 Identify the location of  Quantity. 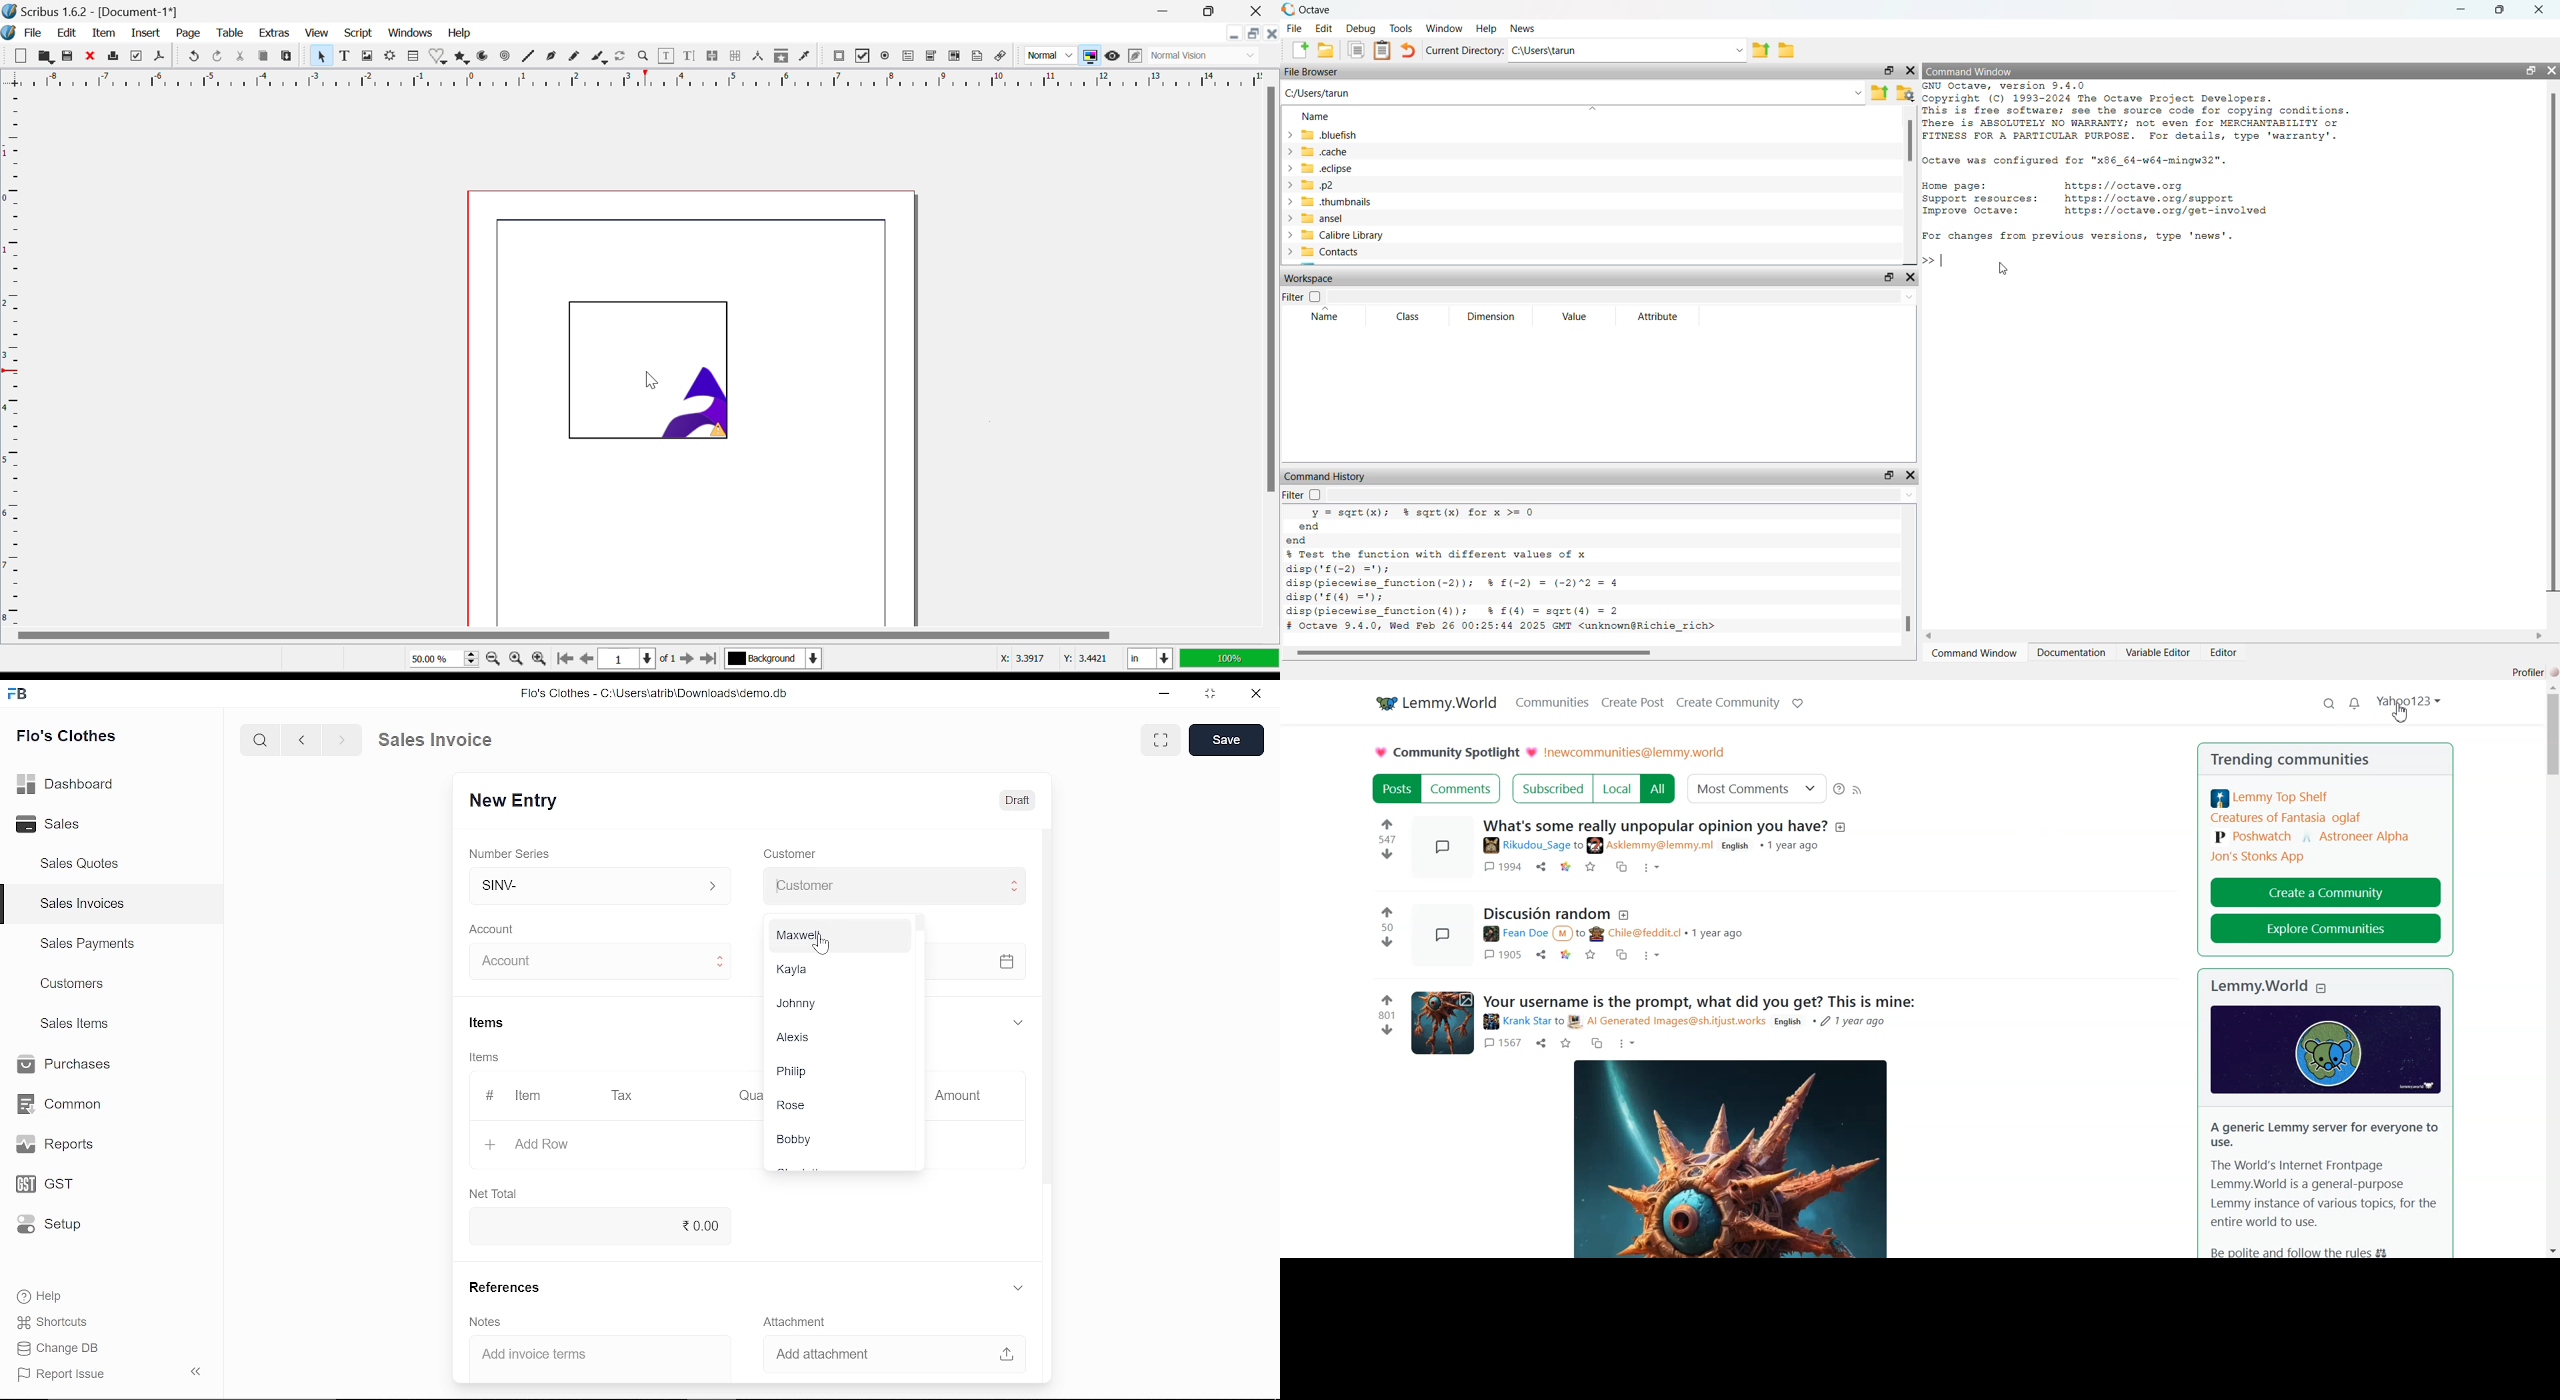
(741, 1096).